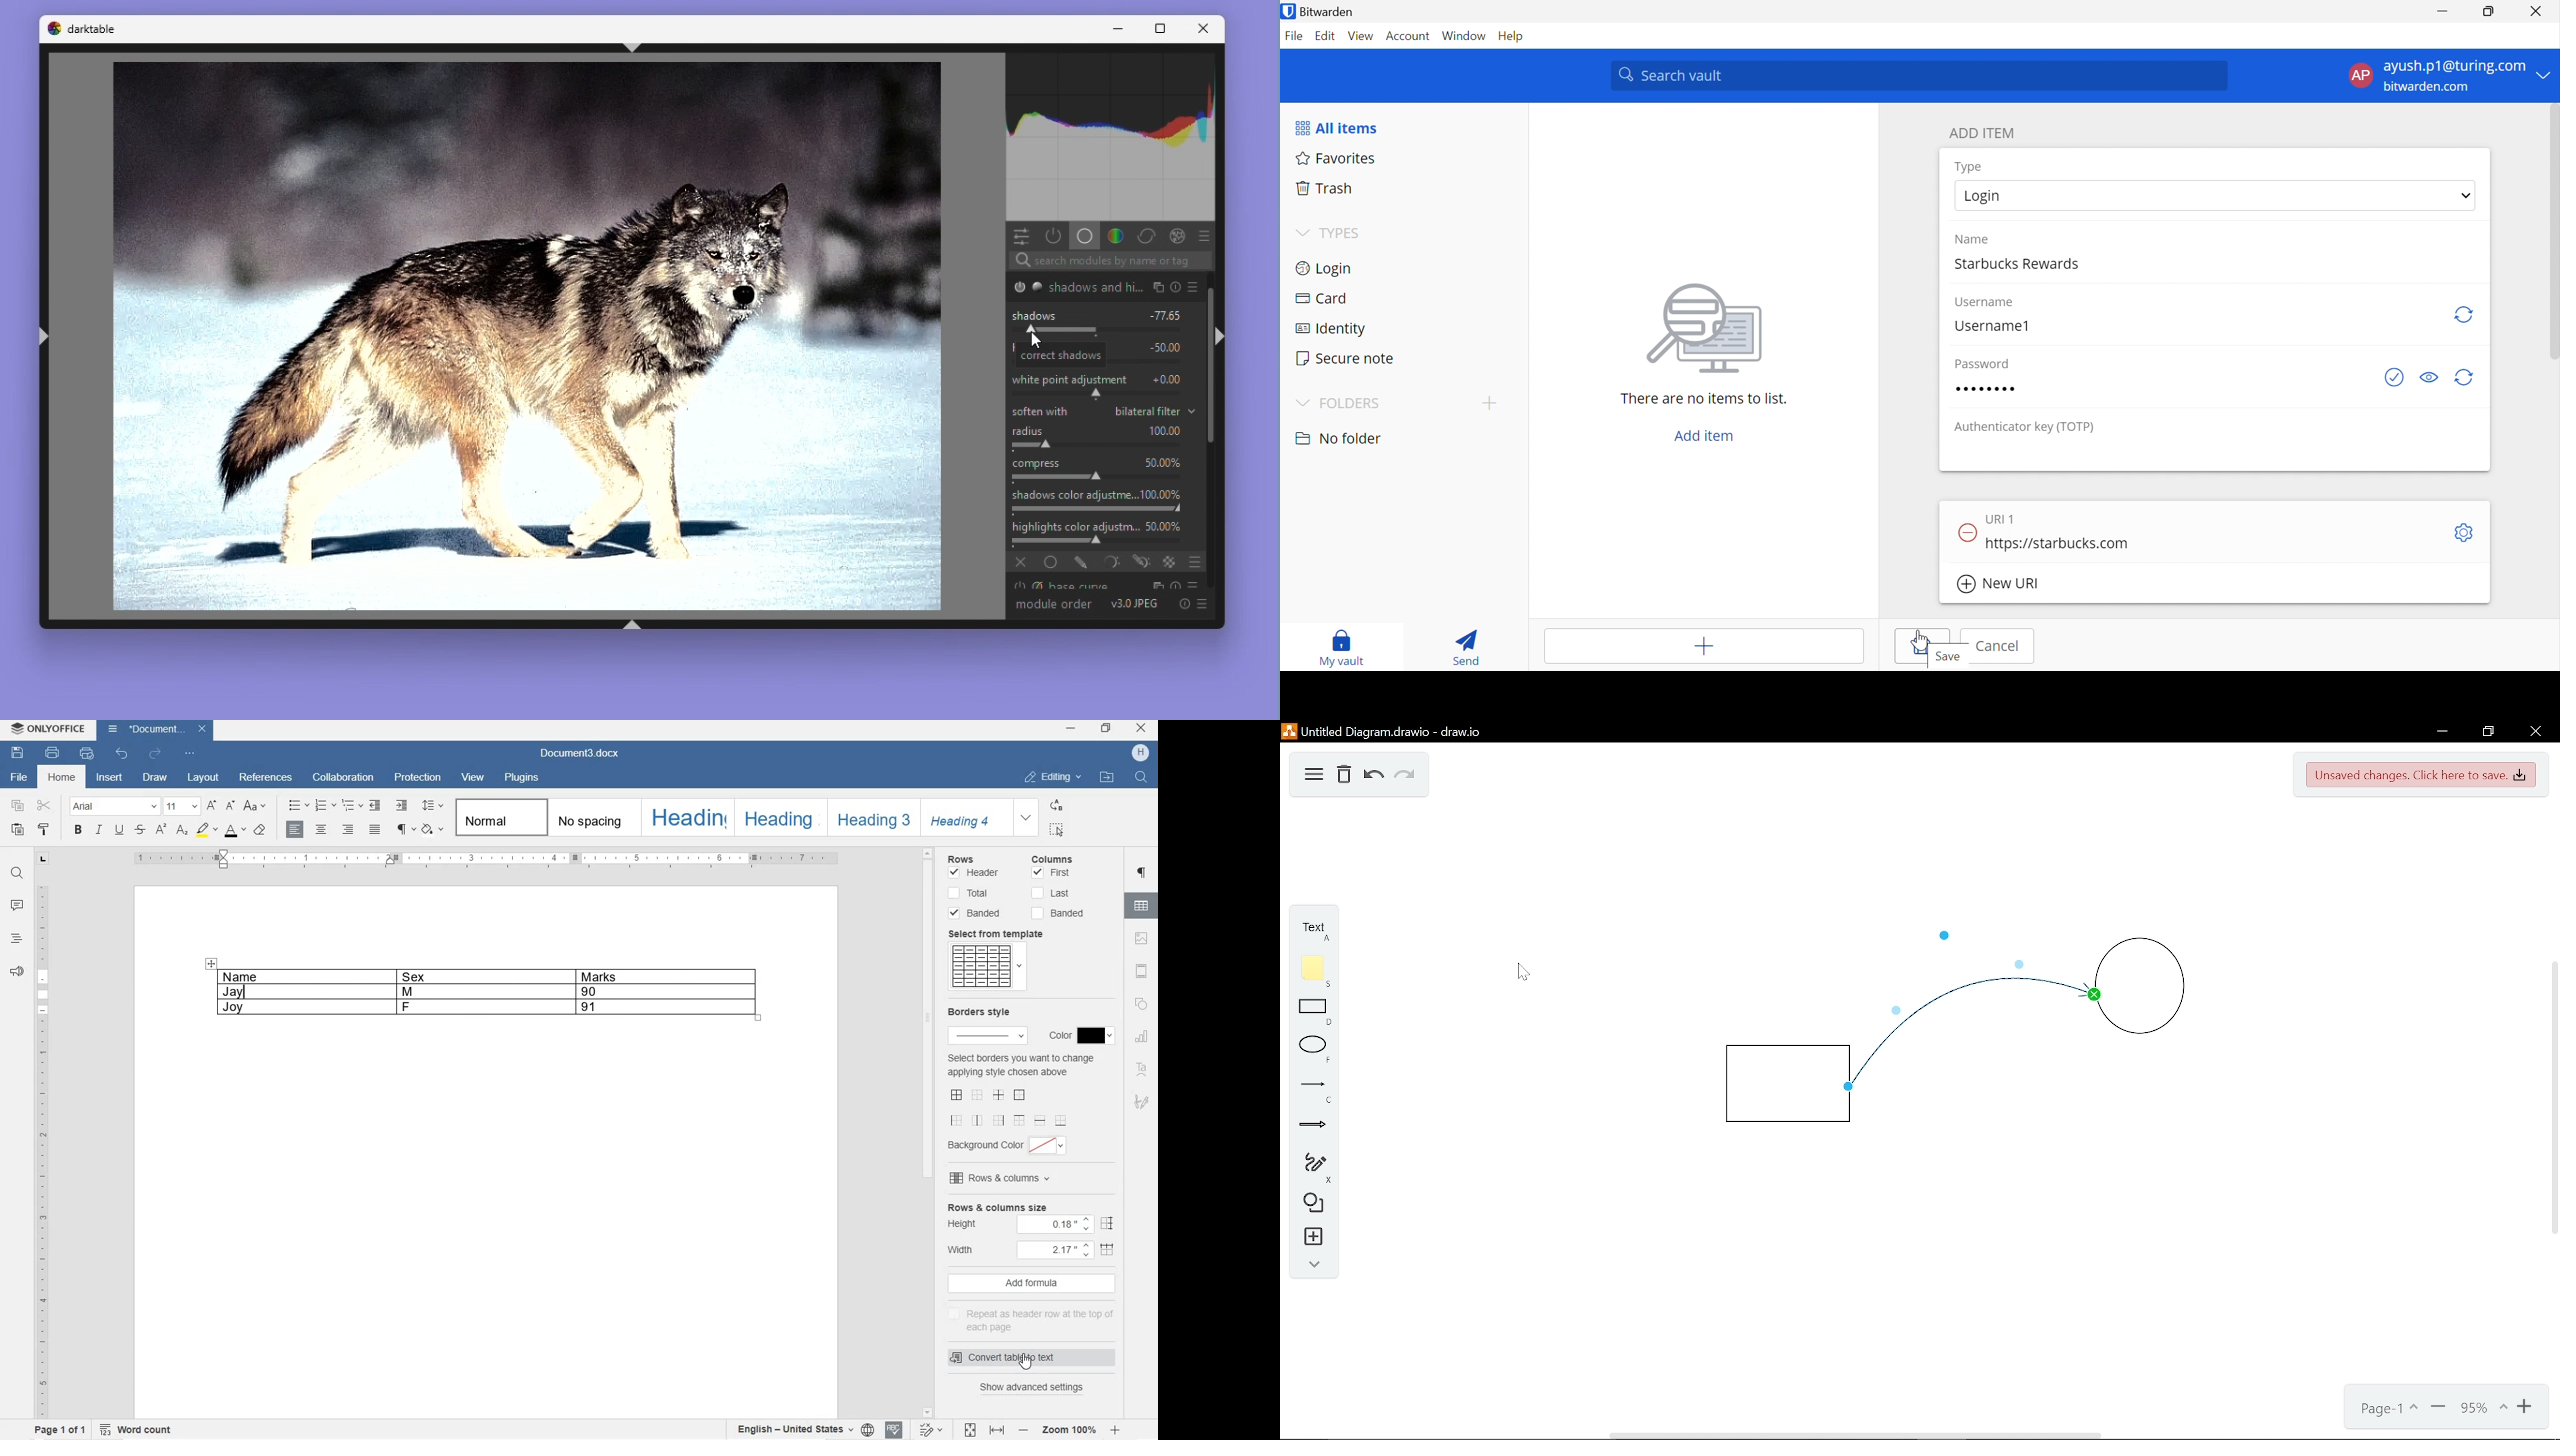 Image resolution: width=2576 pixels, height=1456 pixels. Describe the element at coordinates (633, 46) in the screenshot. I see `shift+ctrl+t` at that location.